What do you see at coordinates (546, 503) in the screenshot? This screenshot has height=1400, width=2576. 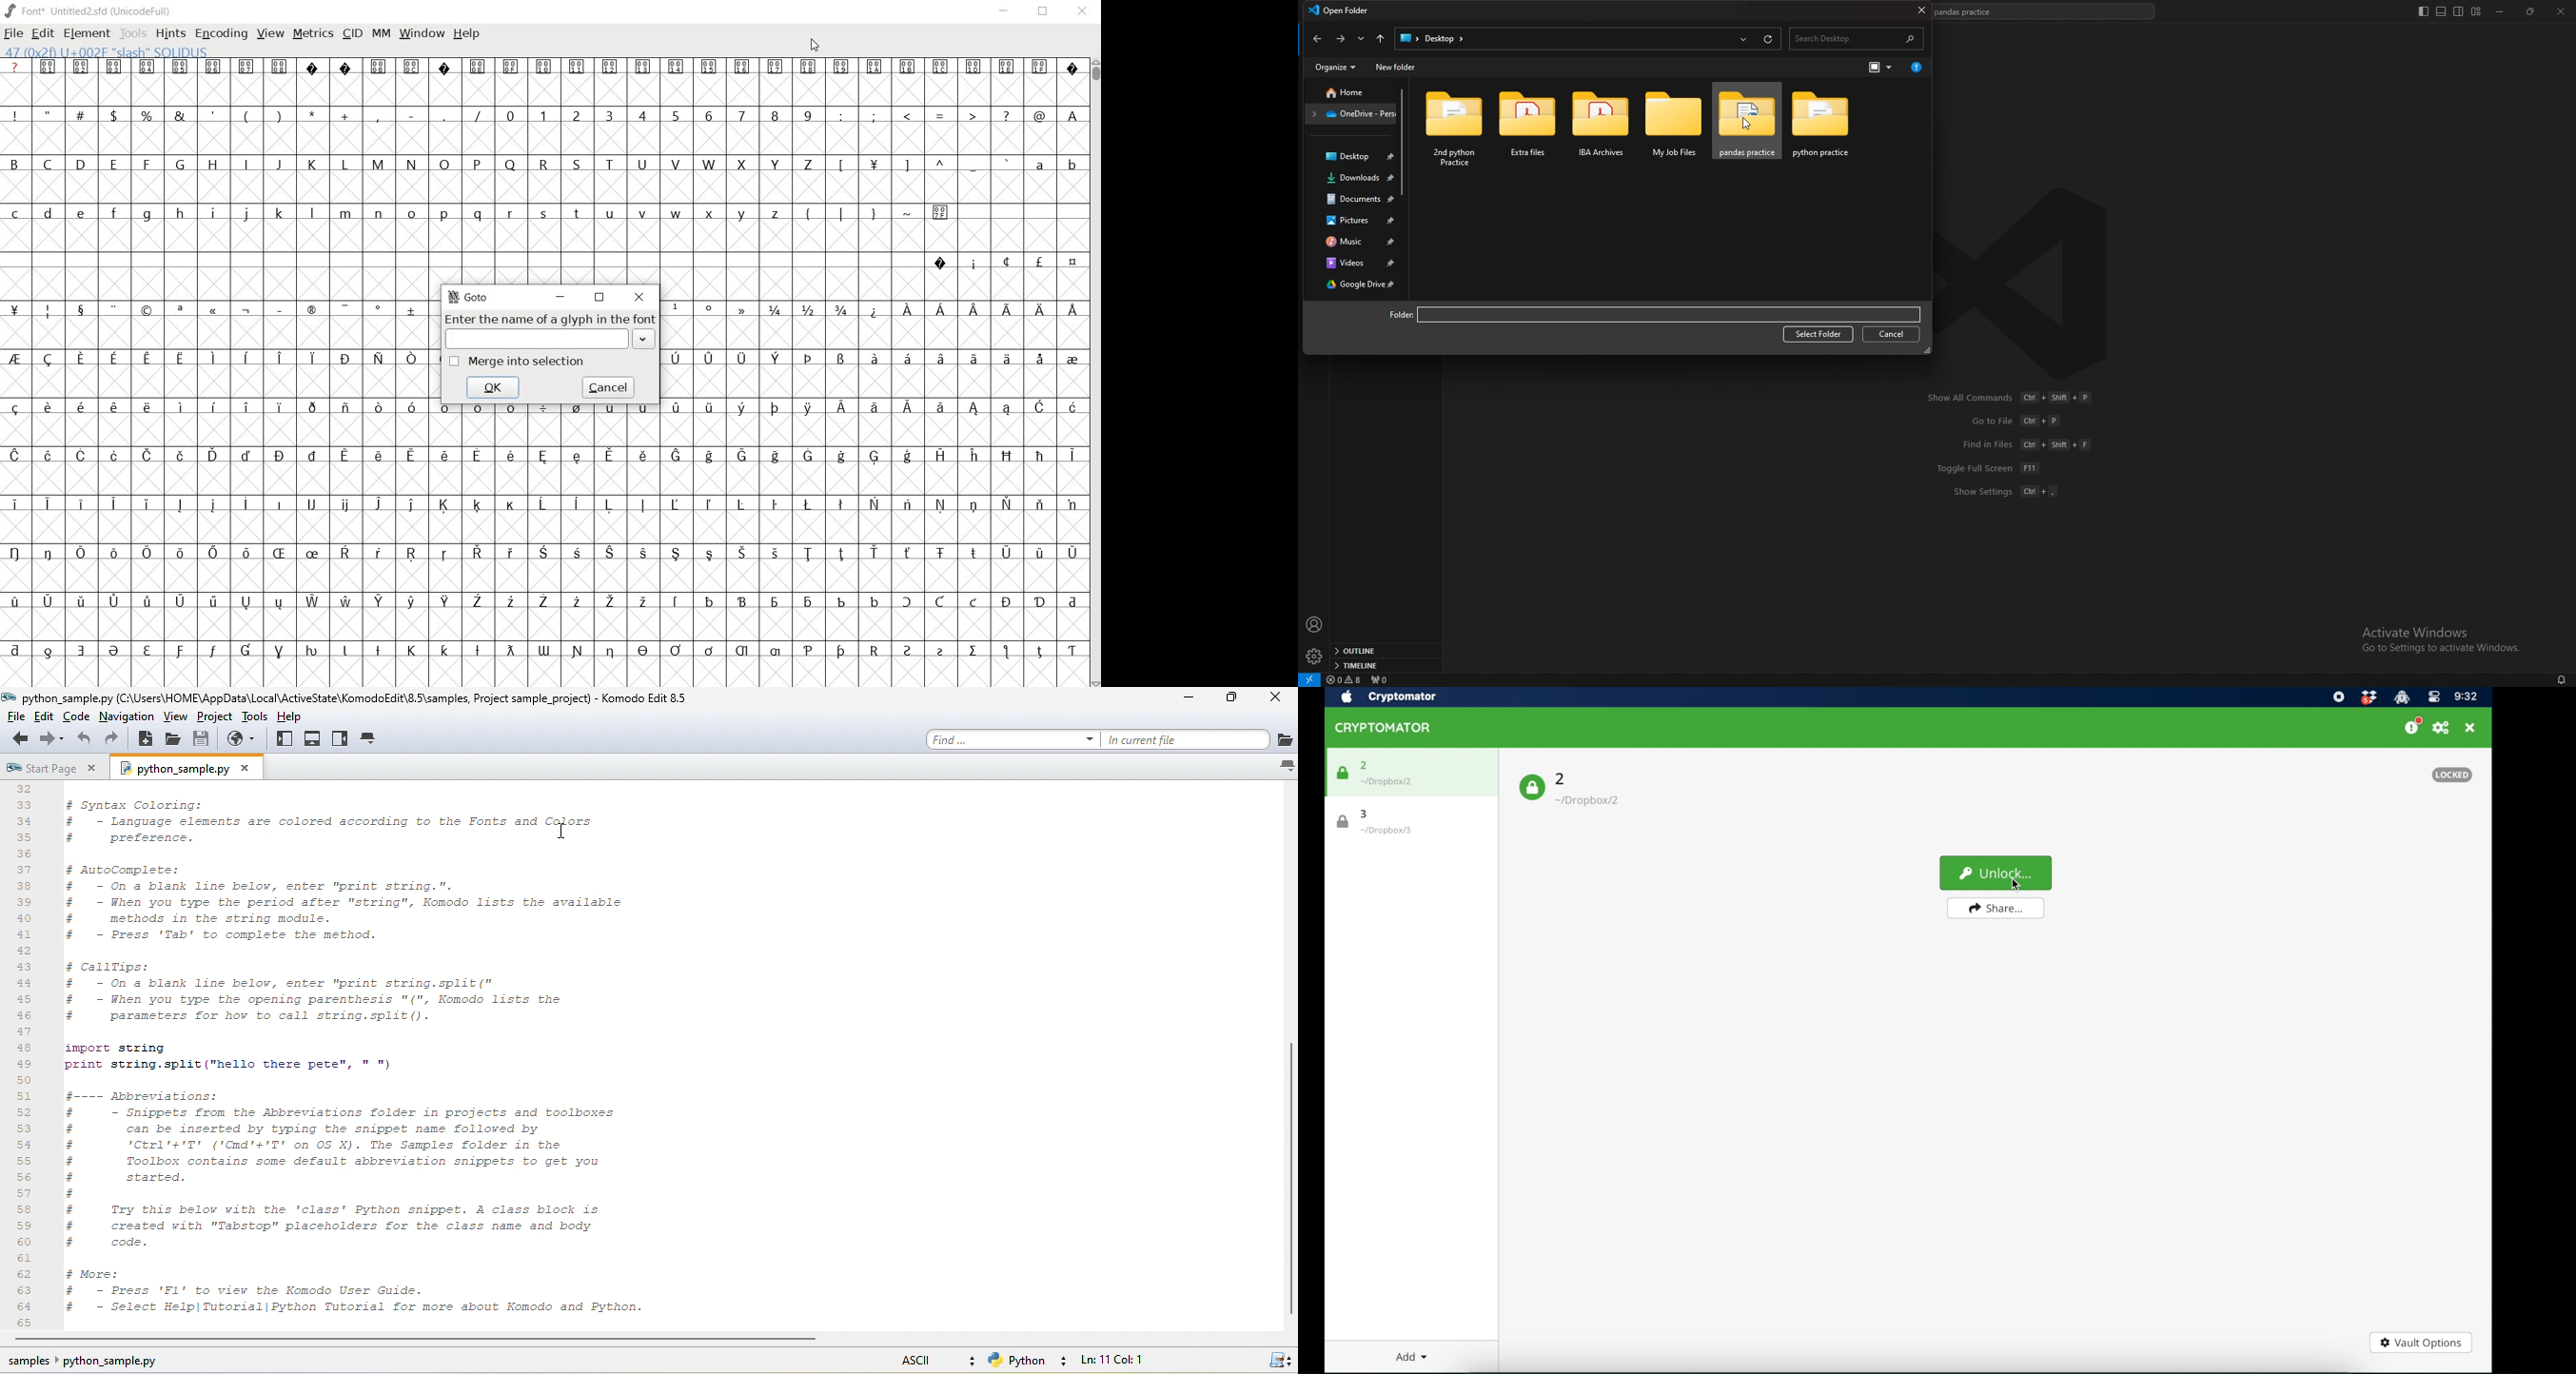 I see `special letters` at bounding box center [546, 503].